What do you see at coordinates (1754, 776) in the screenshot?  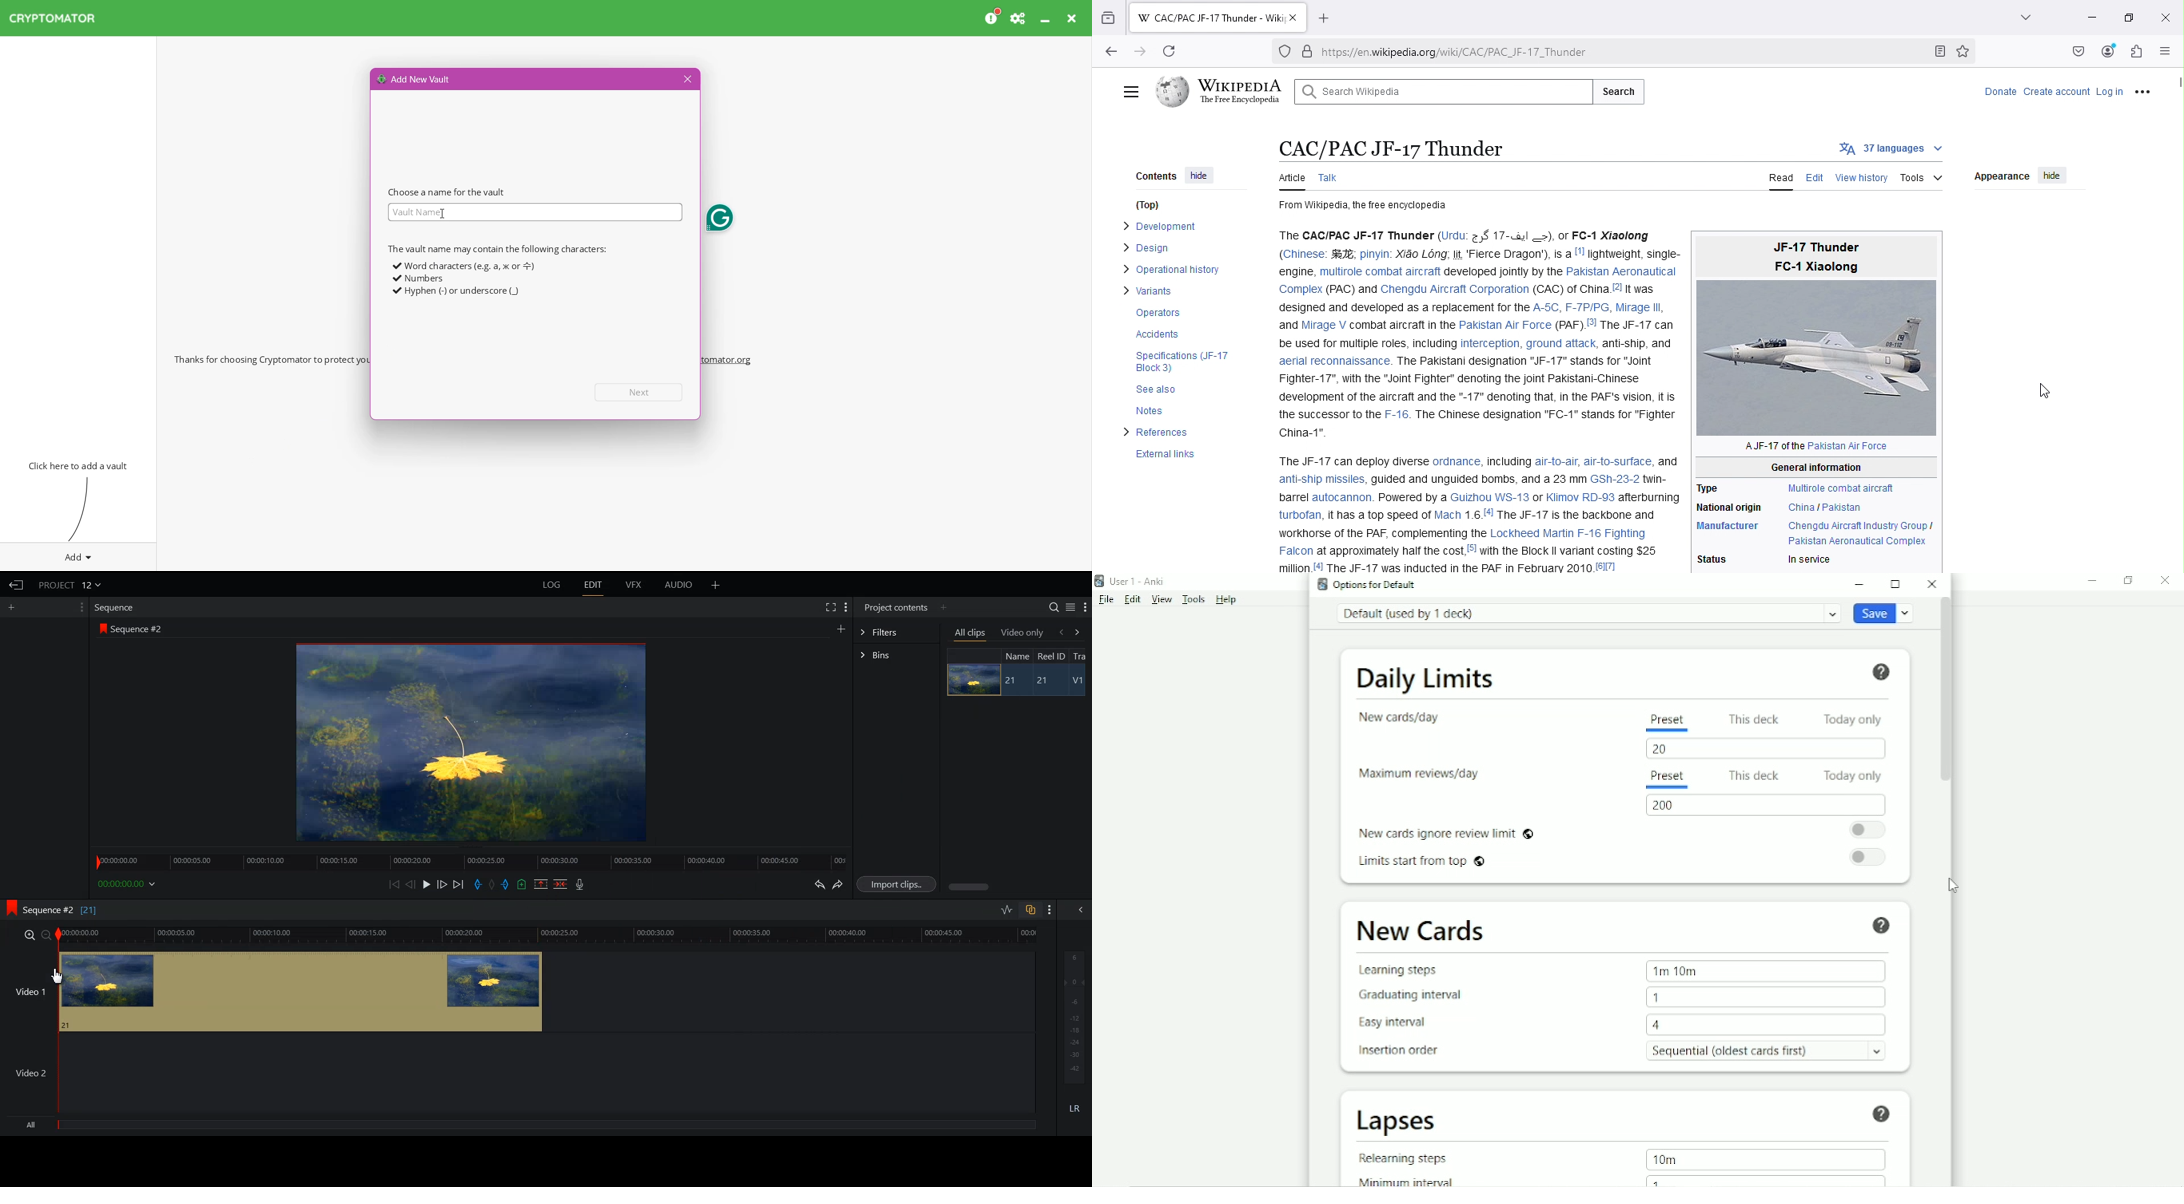 I see `This deck` at bounding box center [1754, 776].